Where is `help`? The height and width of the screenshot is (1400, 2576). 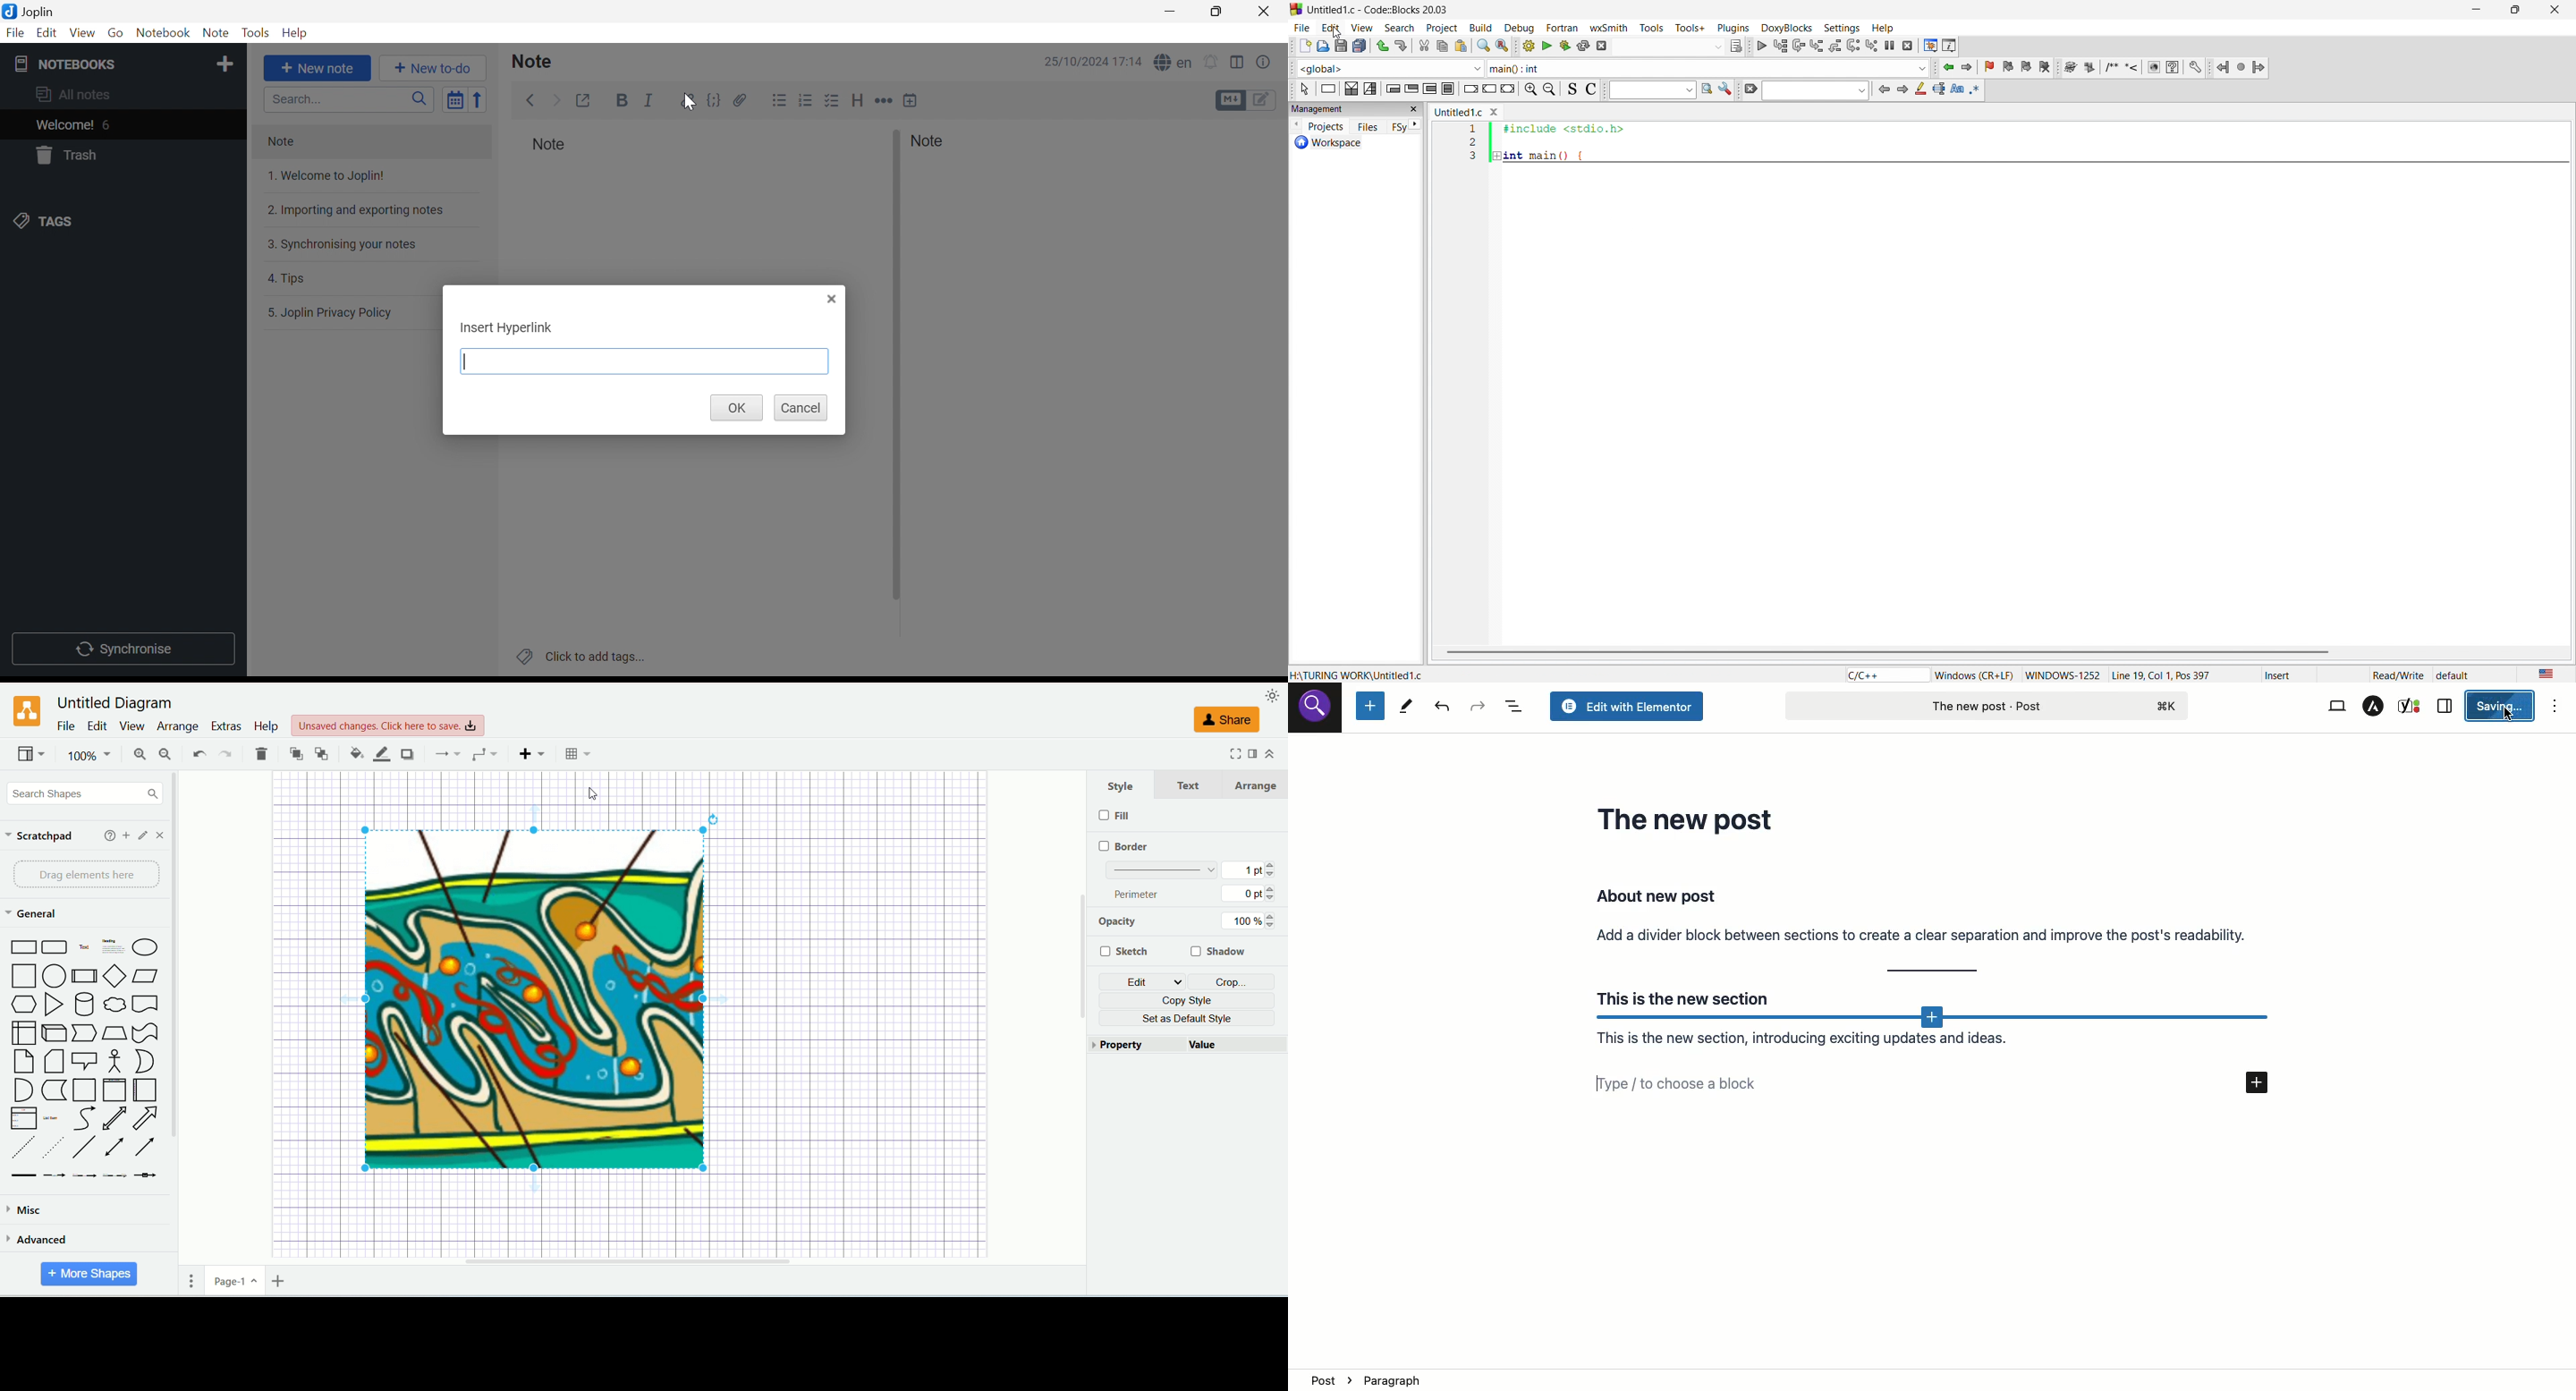
help is located at coordinates (1881, 28).